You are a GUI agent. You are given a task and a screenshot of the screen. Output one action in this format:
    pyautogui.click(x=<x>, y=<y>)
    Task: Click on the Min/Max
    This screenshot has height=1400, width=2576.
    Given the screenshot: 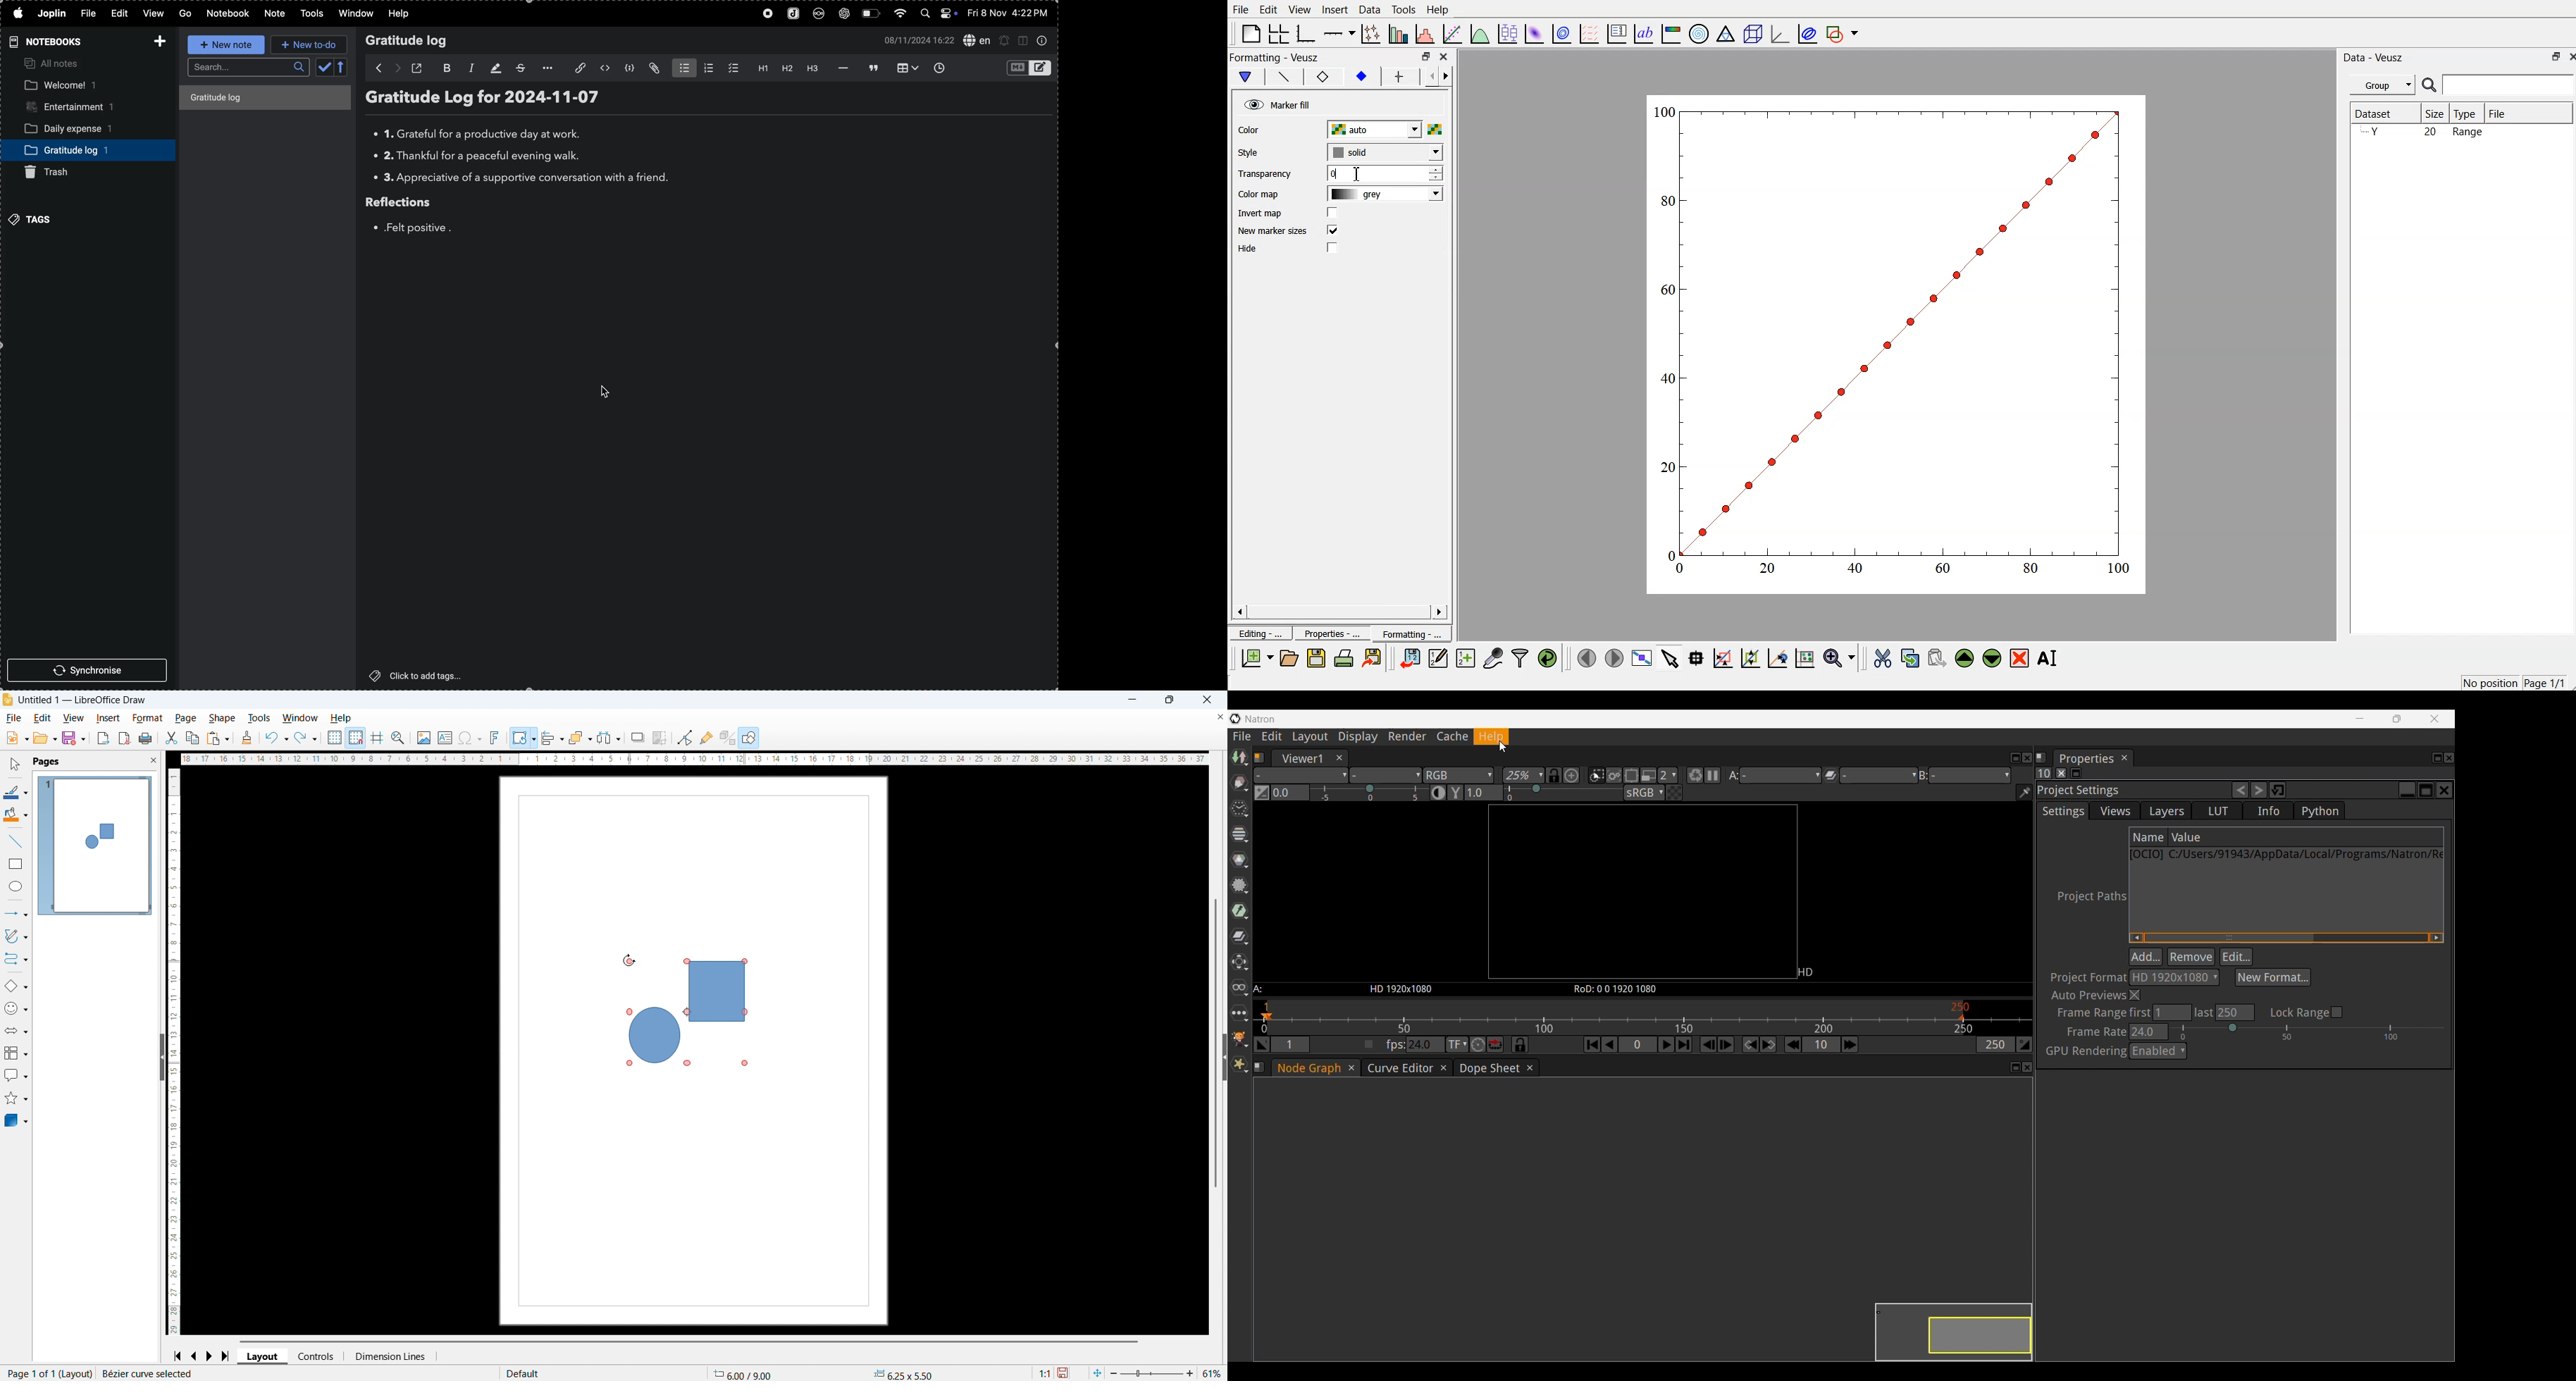 What is the action you would take?
    pyautogui.click(x=2550, y=56)
    